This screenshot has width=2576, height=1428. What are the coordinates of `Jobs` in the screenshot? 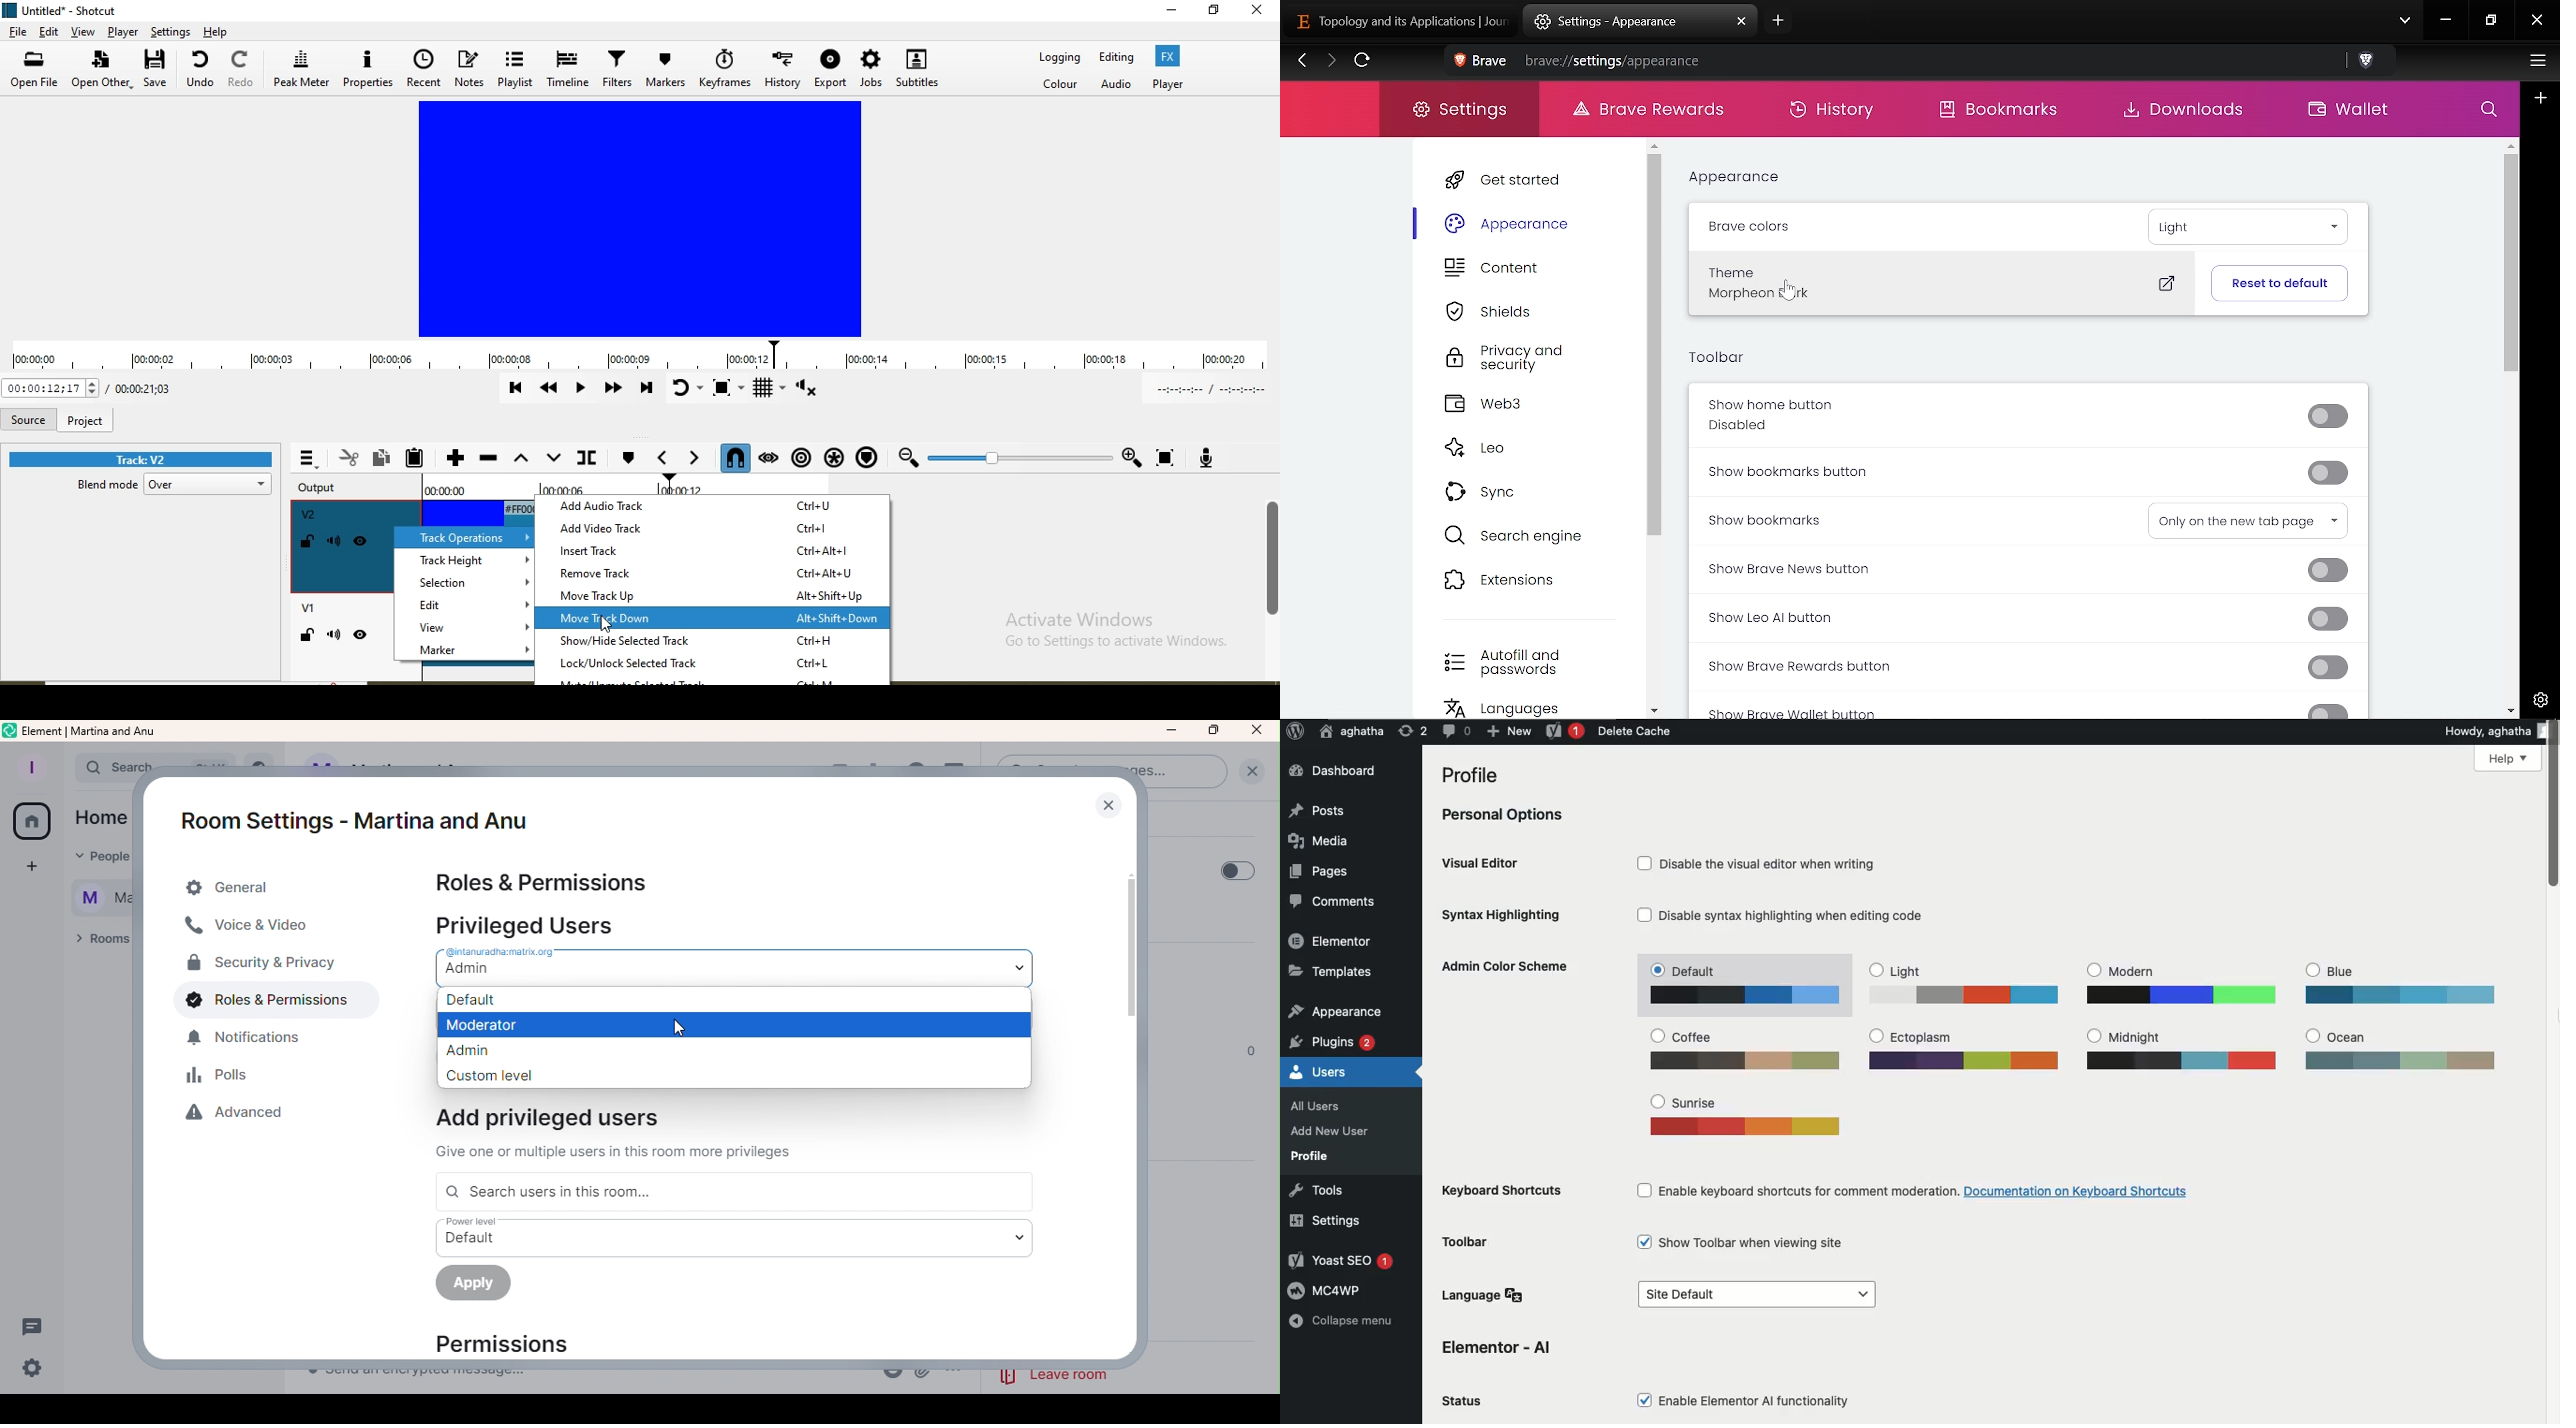 It's located at (871, 71).